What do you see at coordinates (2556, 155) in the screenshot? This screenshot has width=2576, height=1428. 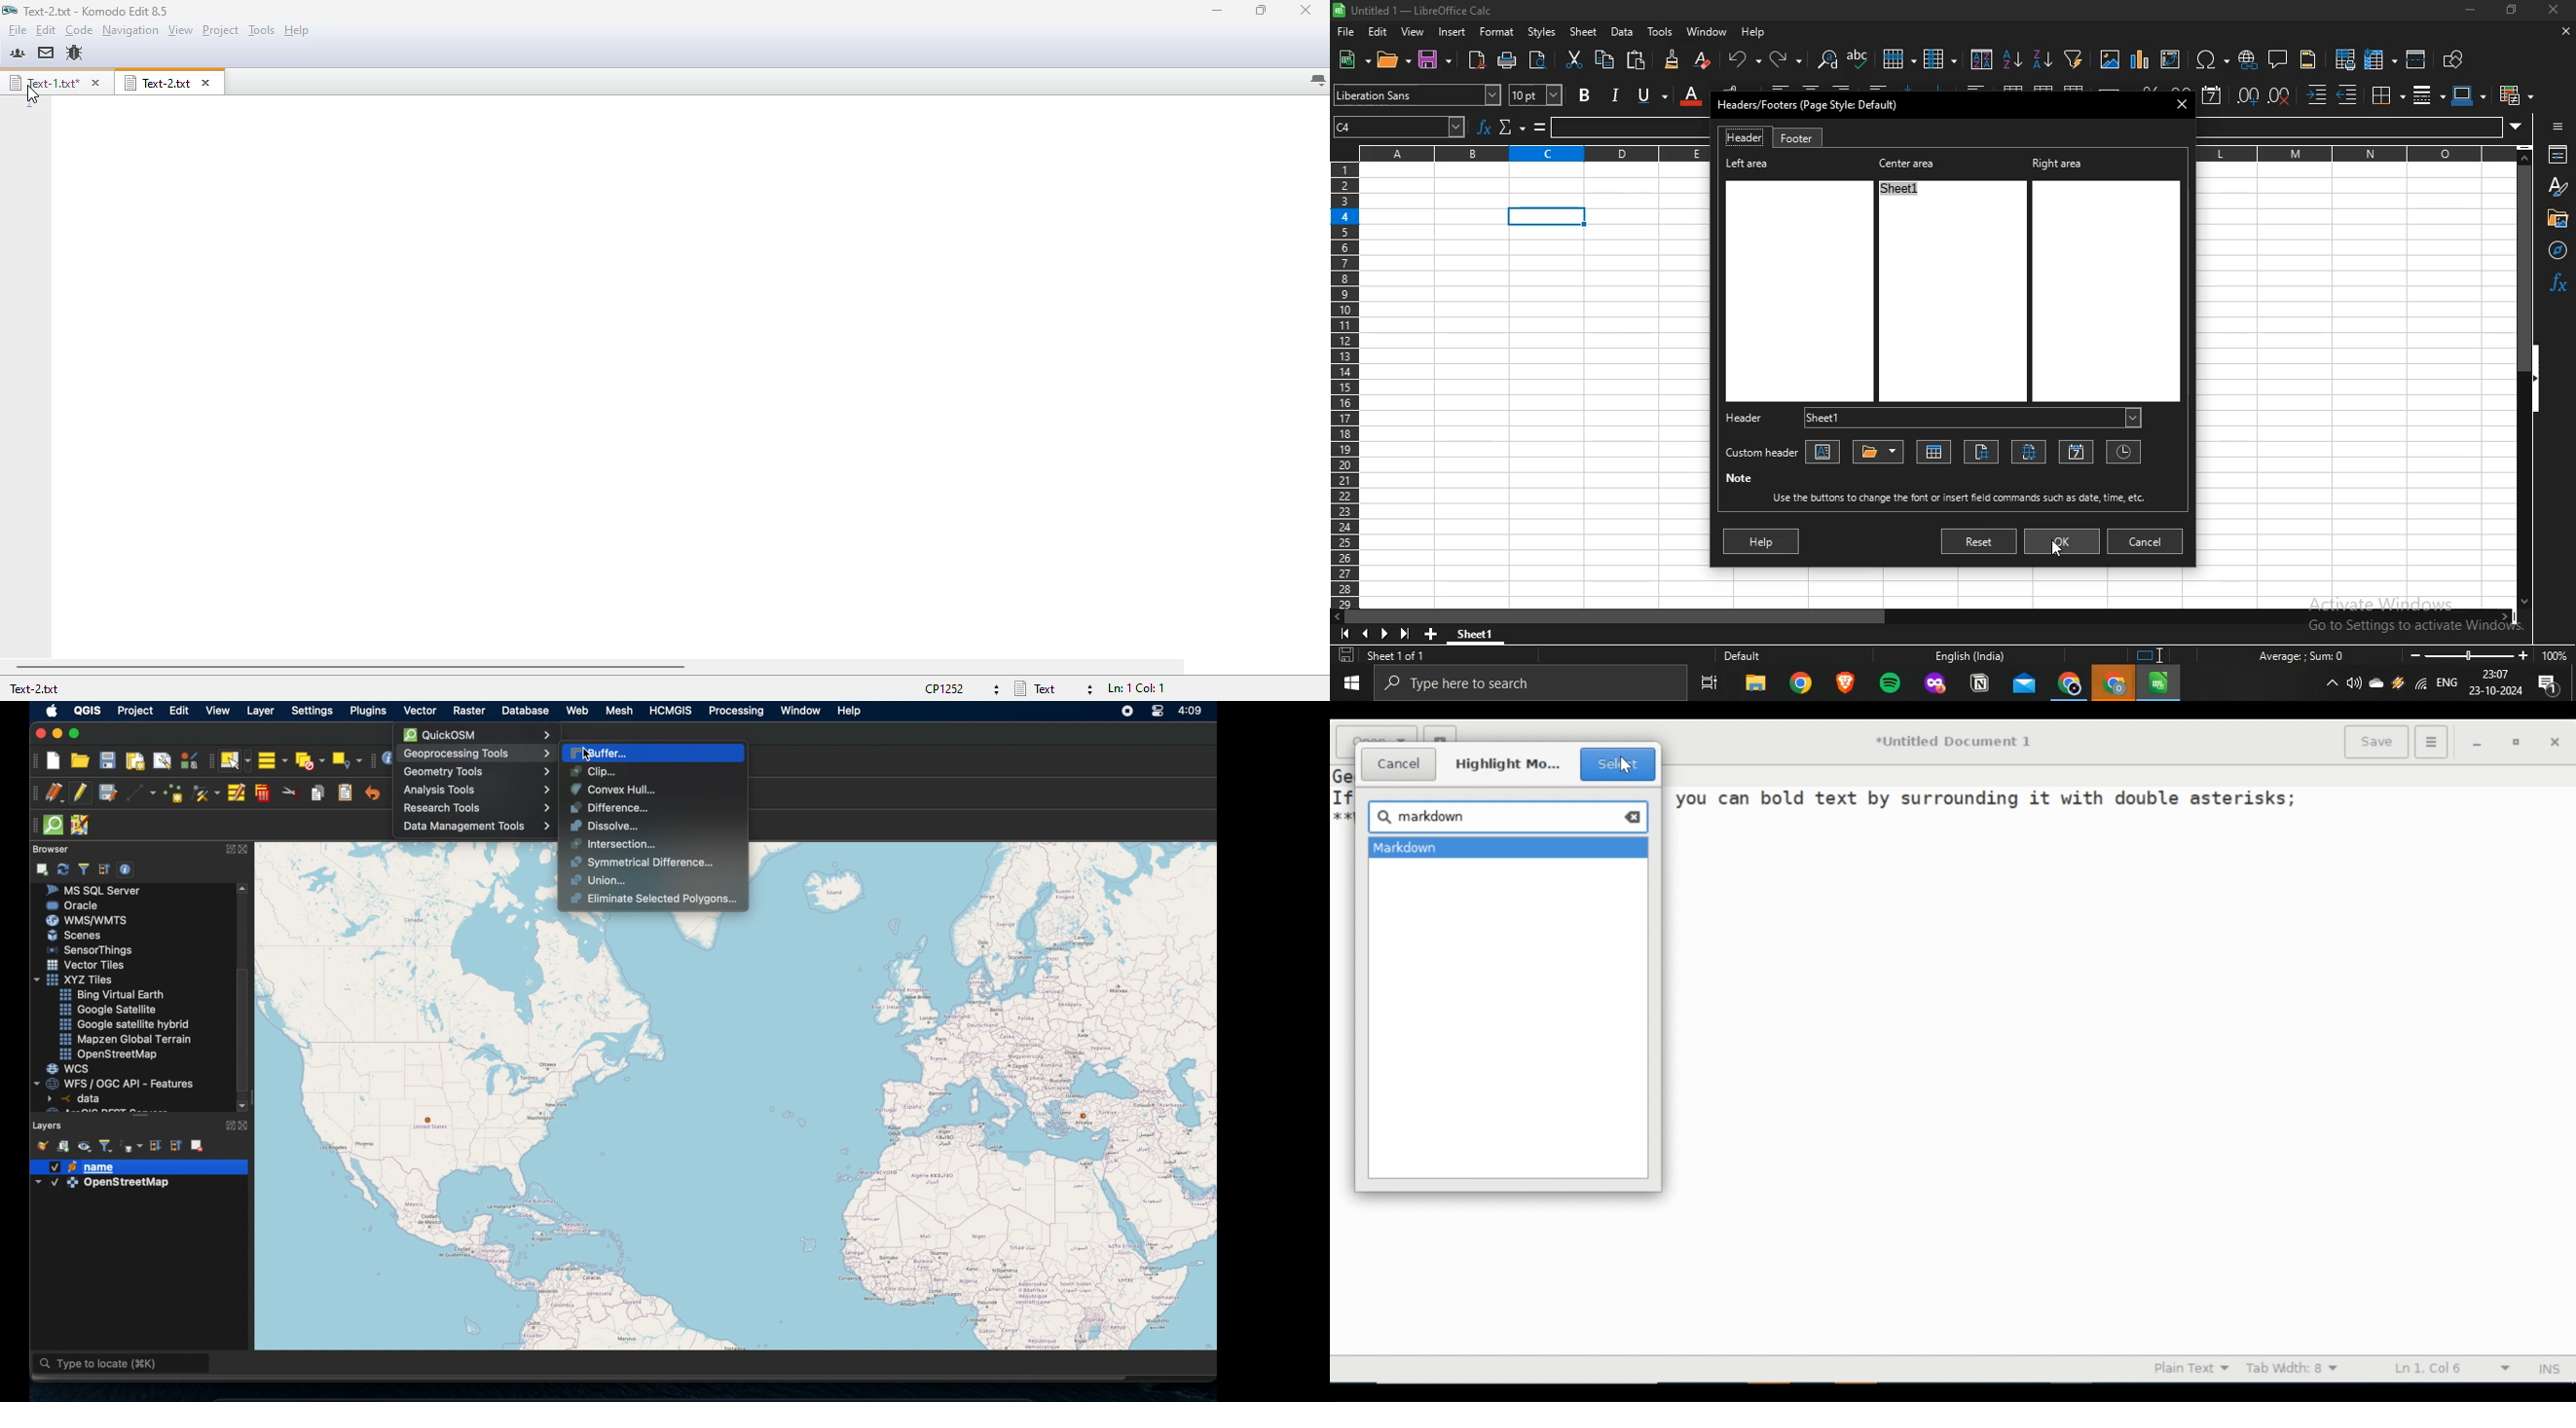 I see `properties` at bounding box center [2556, 155].